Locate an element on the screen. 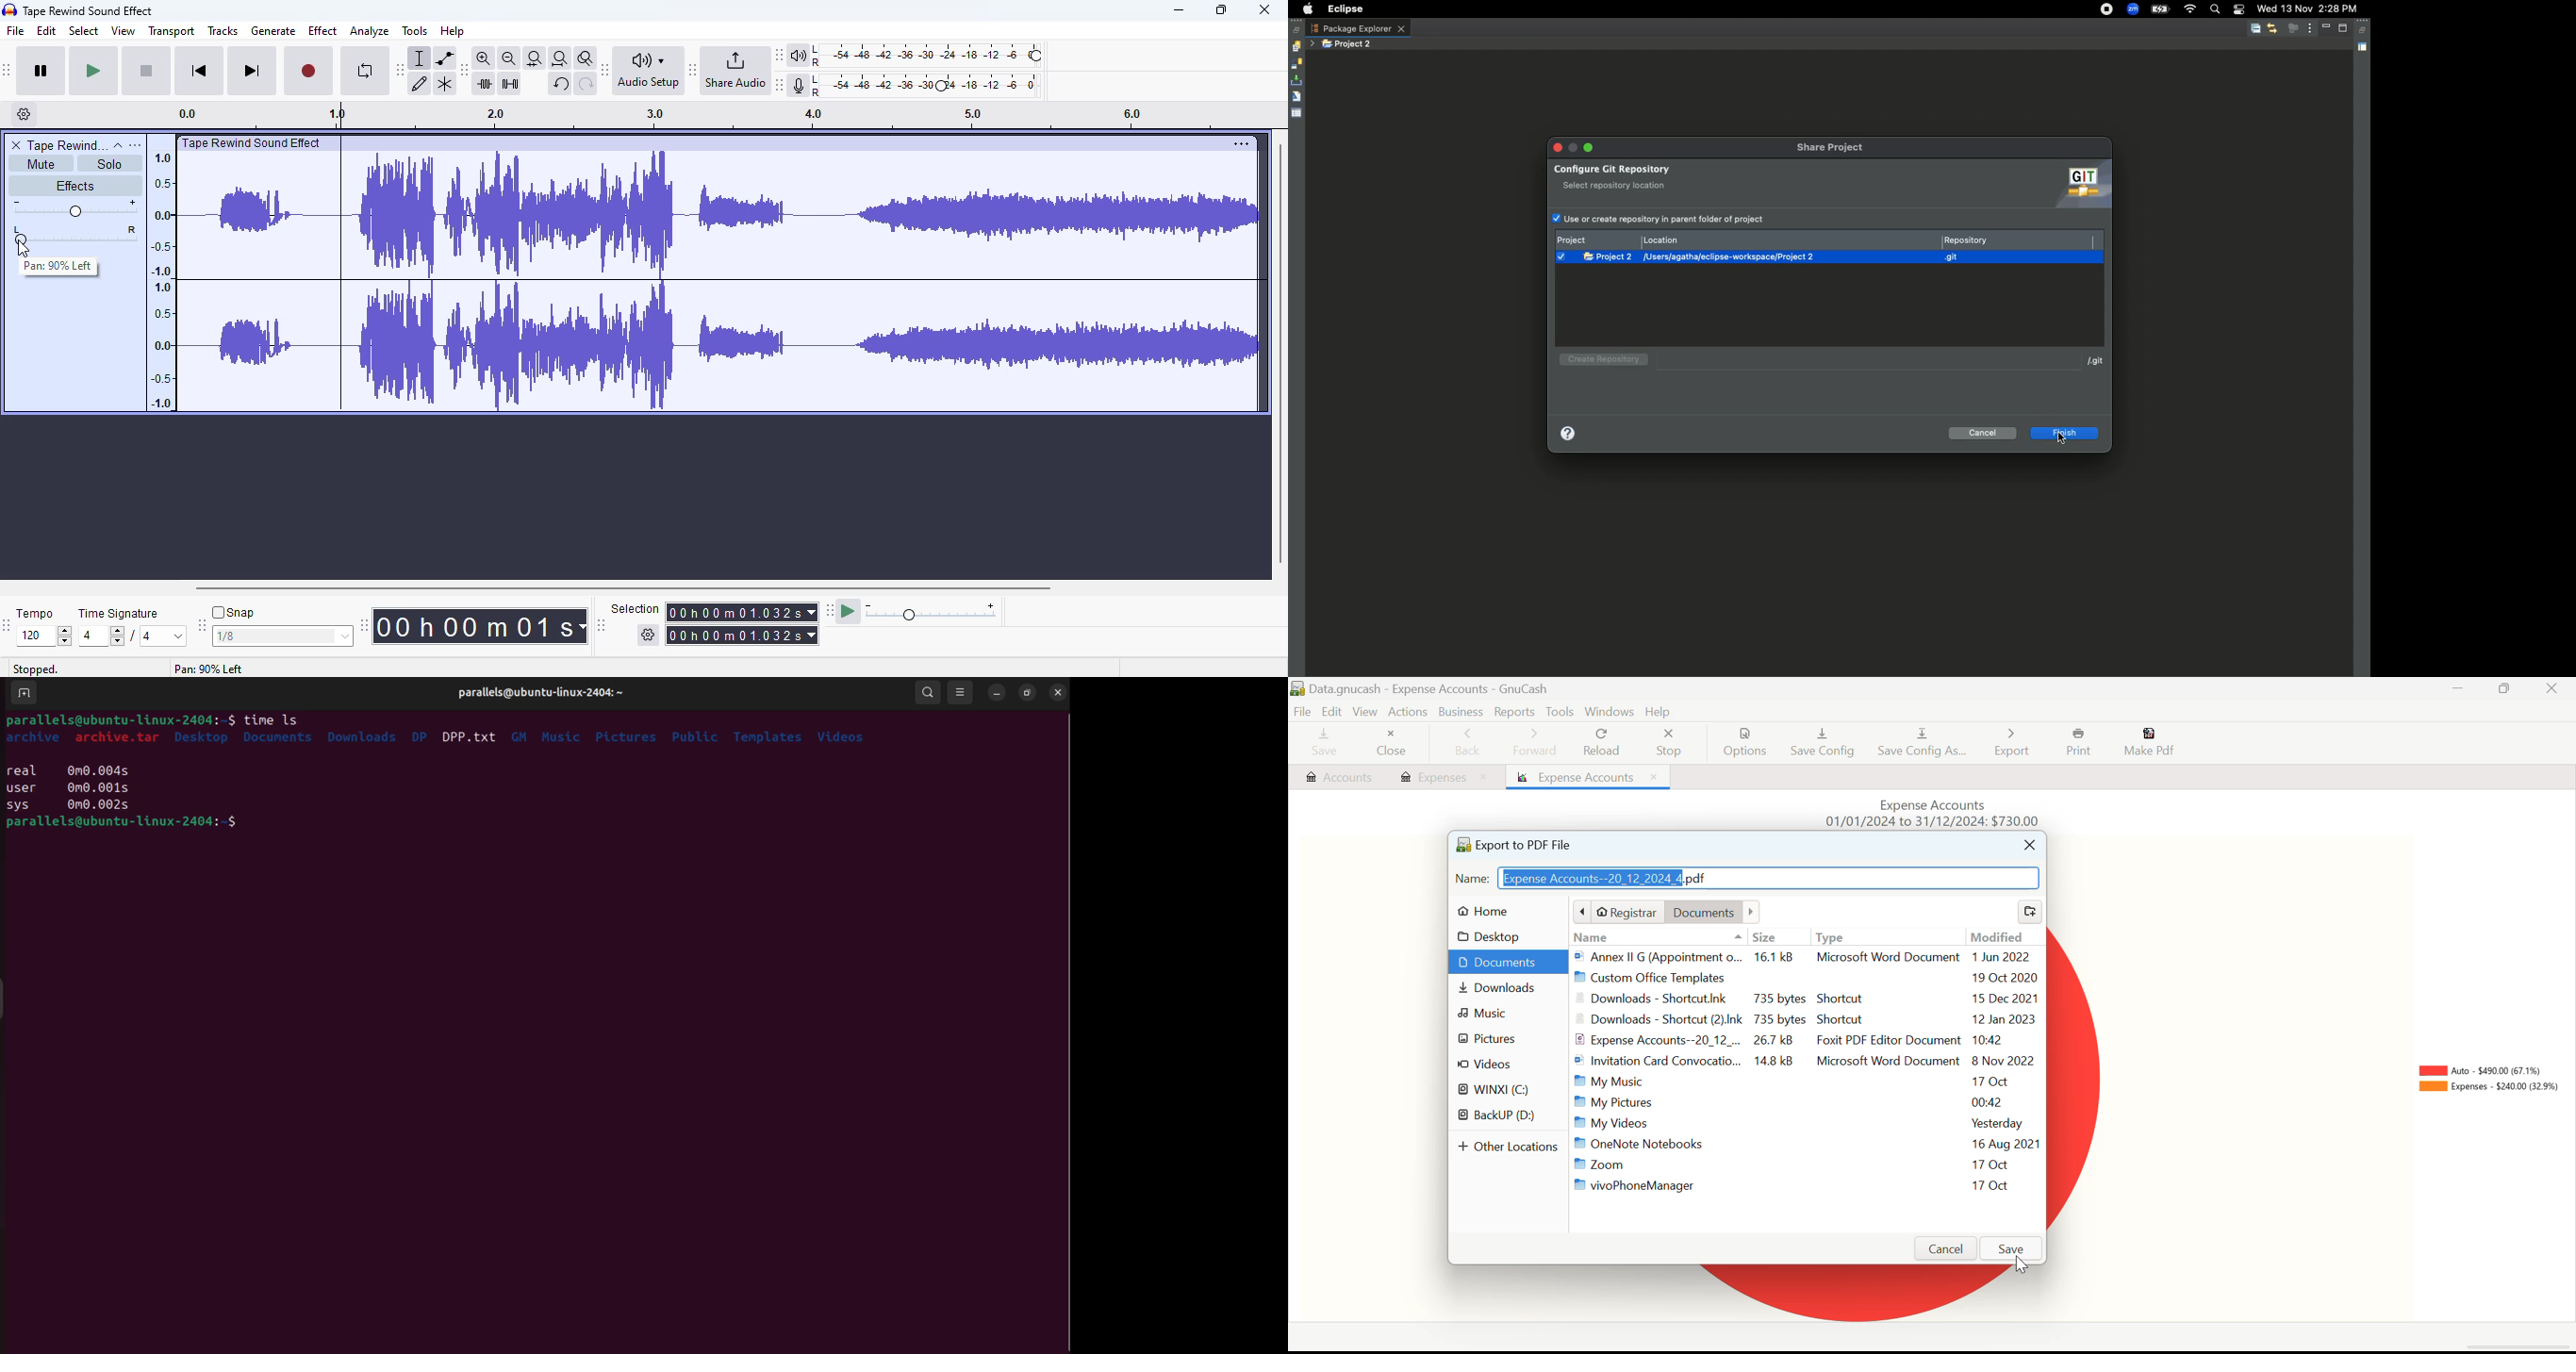 Image resolution: width=2576 pixels, height=1372 pixels. File Location is located at coordinates (1666, 912).